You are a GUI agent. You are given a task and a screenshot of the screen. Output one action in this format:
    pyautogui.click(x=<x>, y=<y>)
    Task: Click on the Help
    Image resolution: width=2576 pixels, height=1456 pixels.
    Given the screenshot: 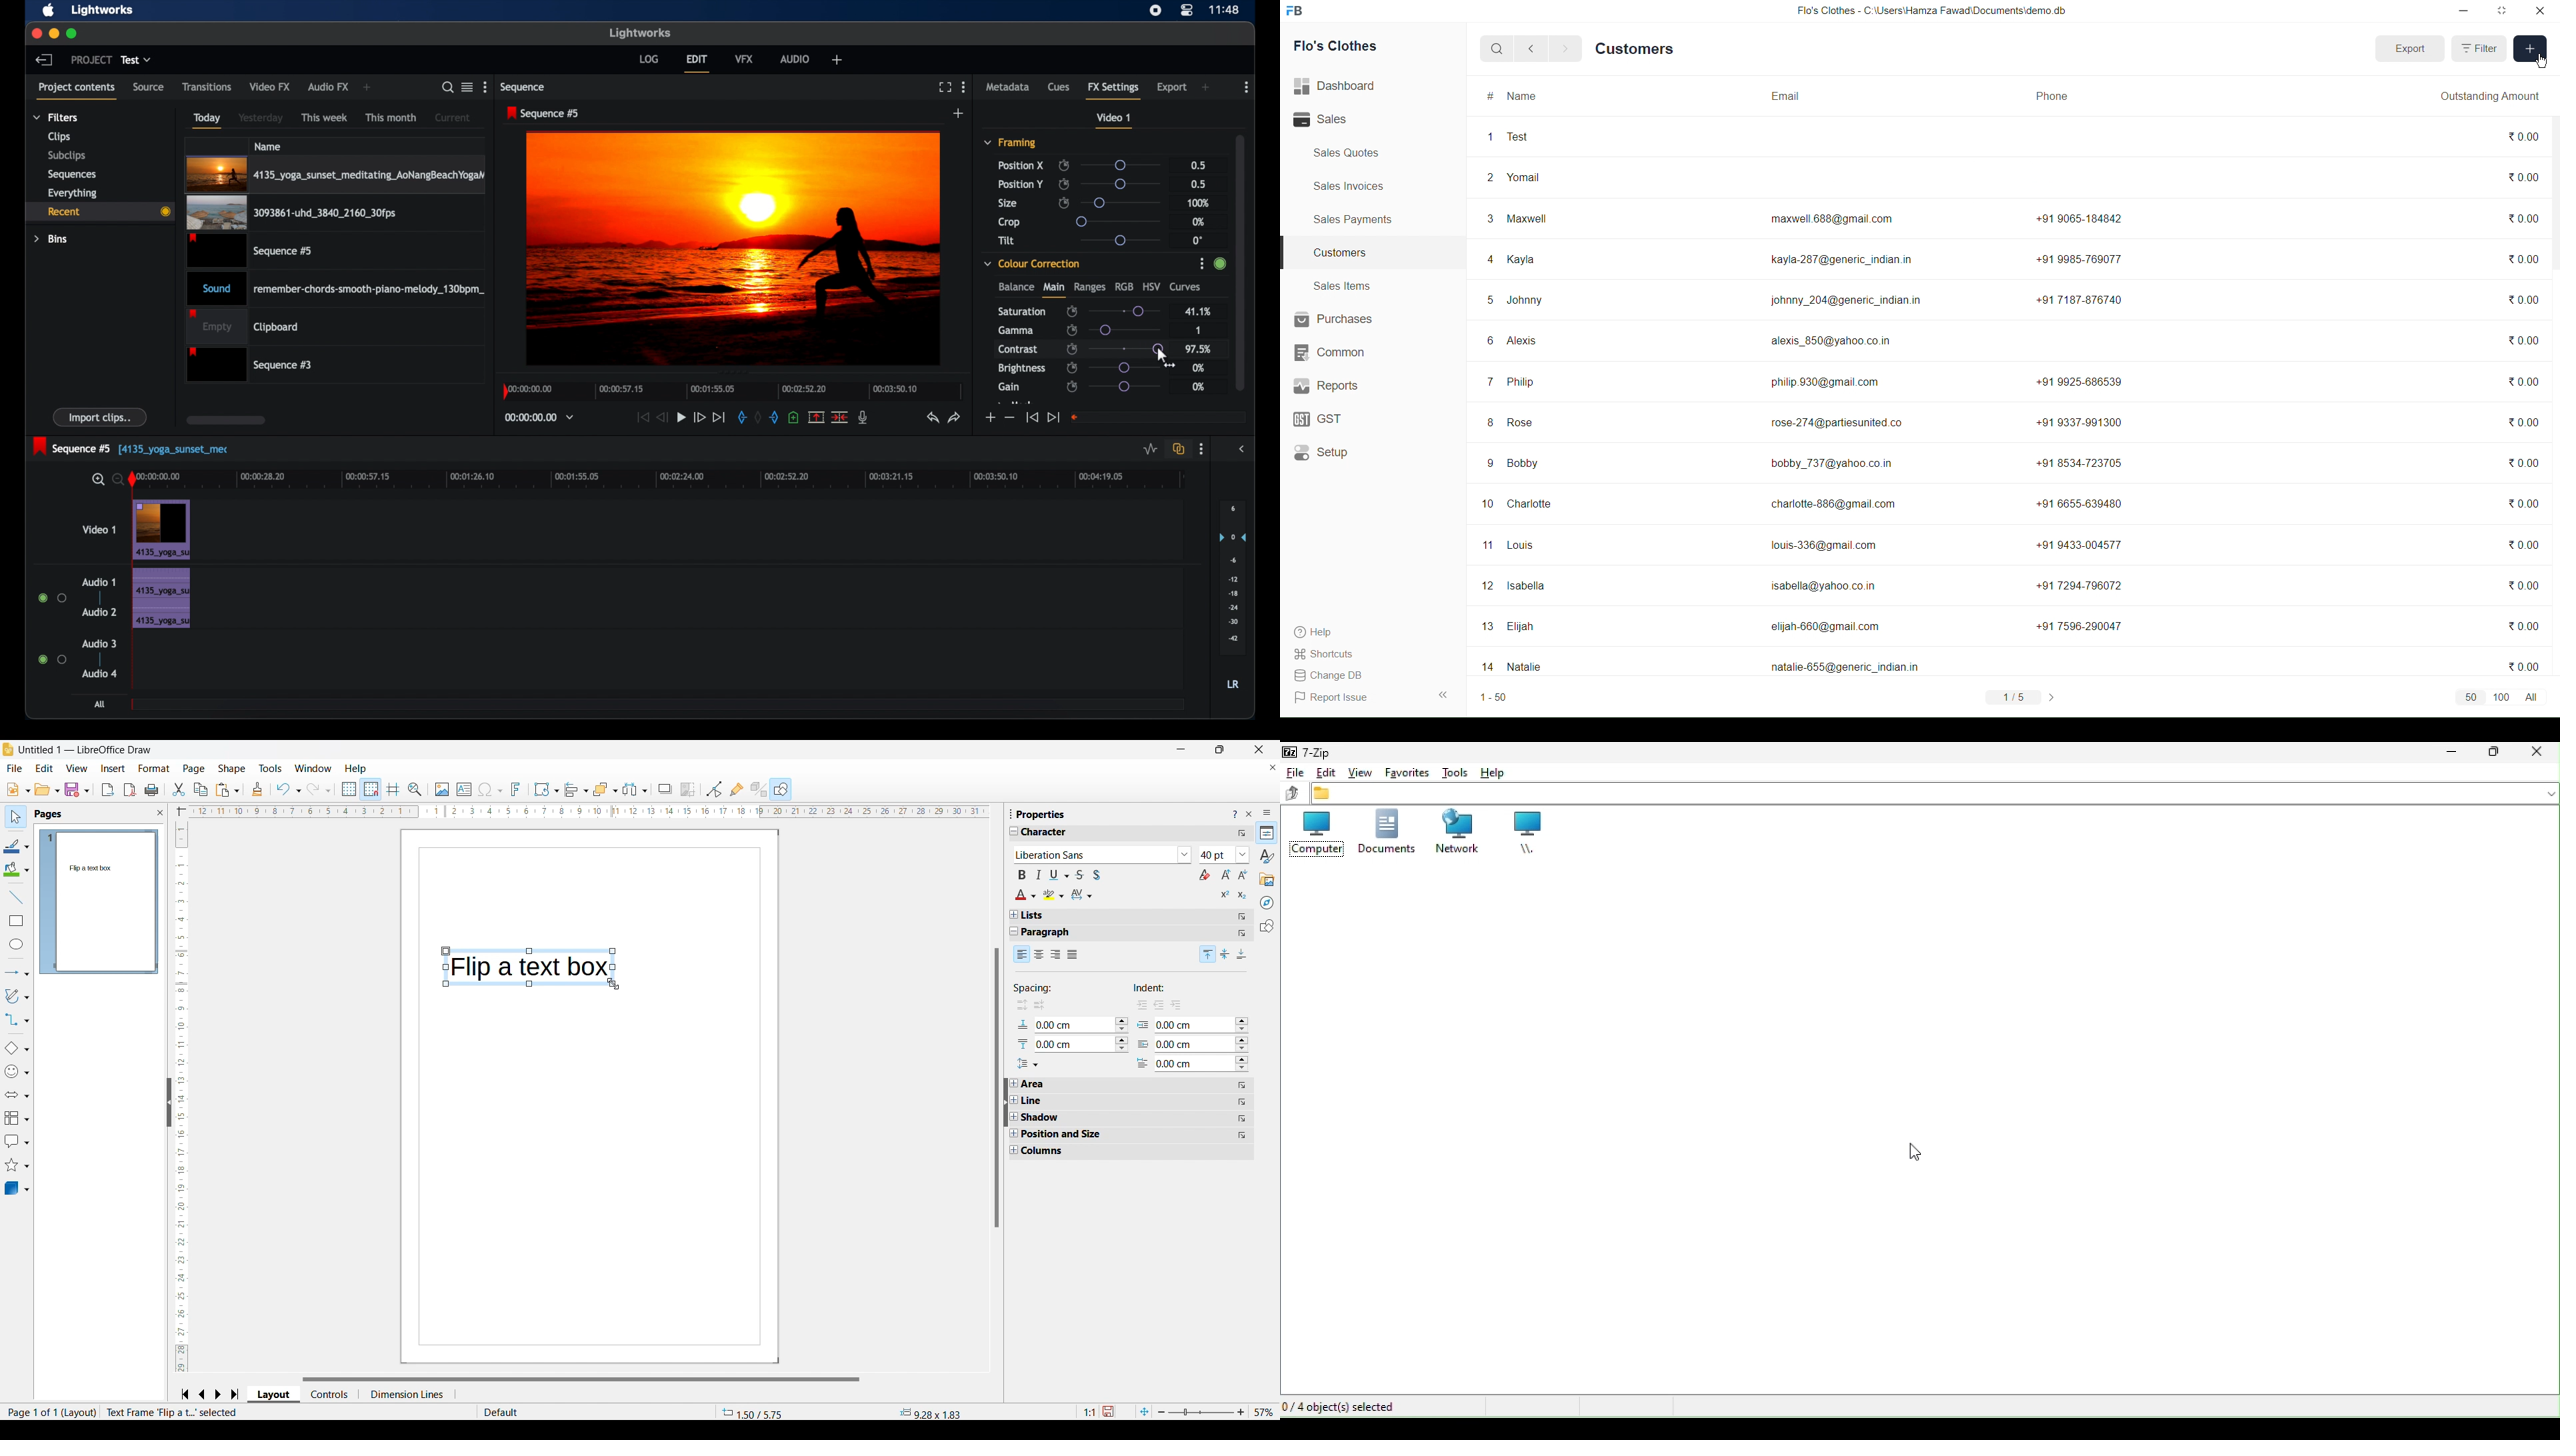 What is the action you would take?
    pyautogui.click(x=1496, y=770)
    